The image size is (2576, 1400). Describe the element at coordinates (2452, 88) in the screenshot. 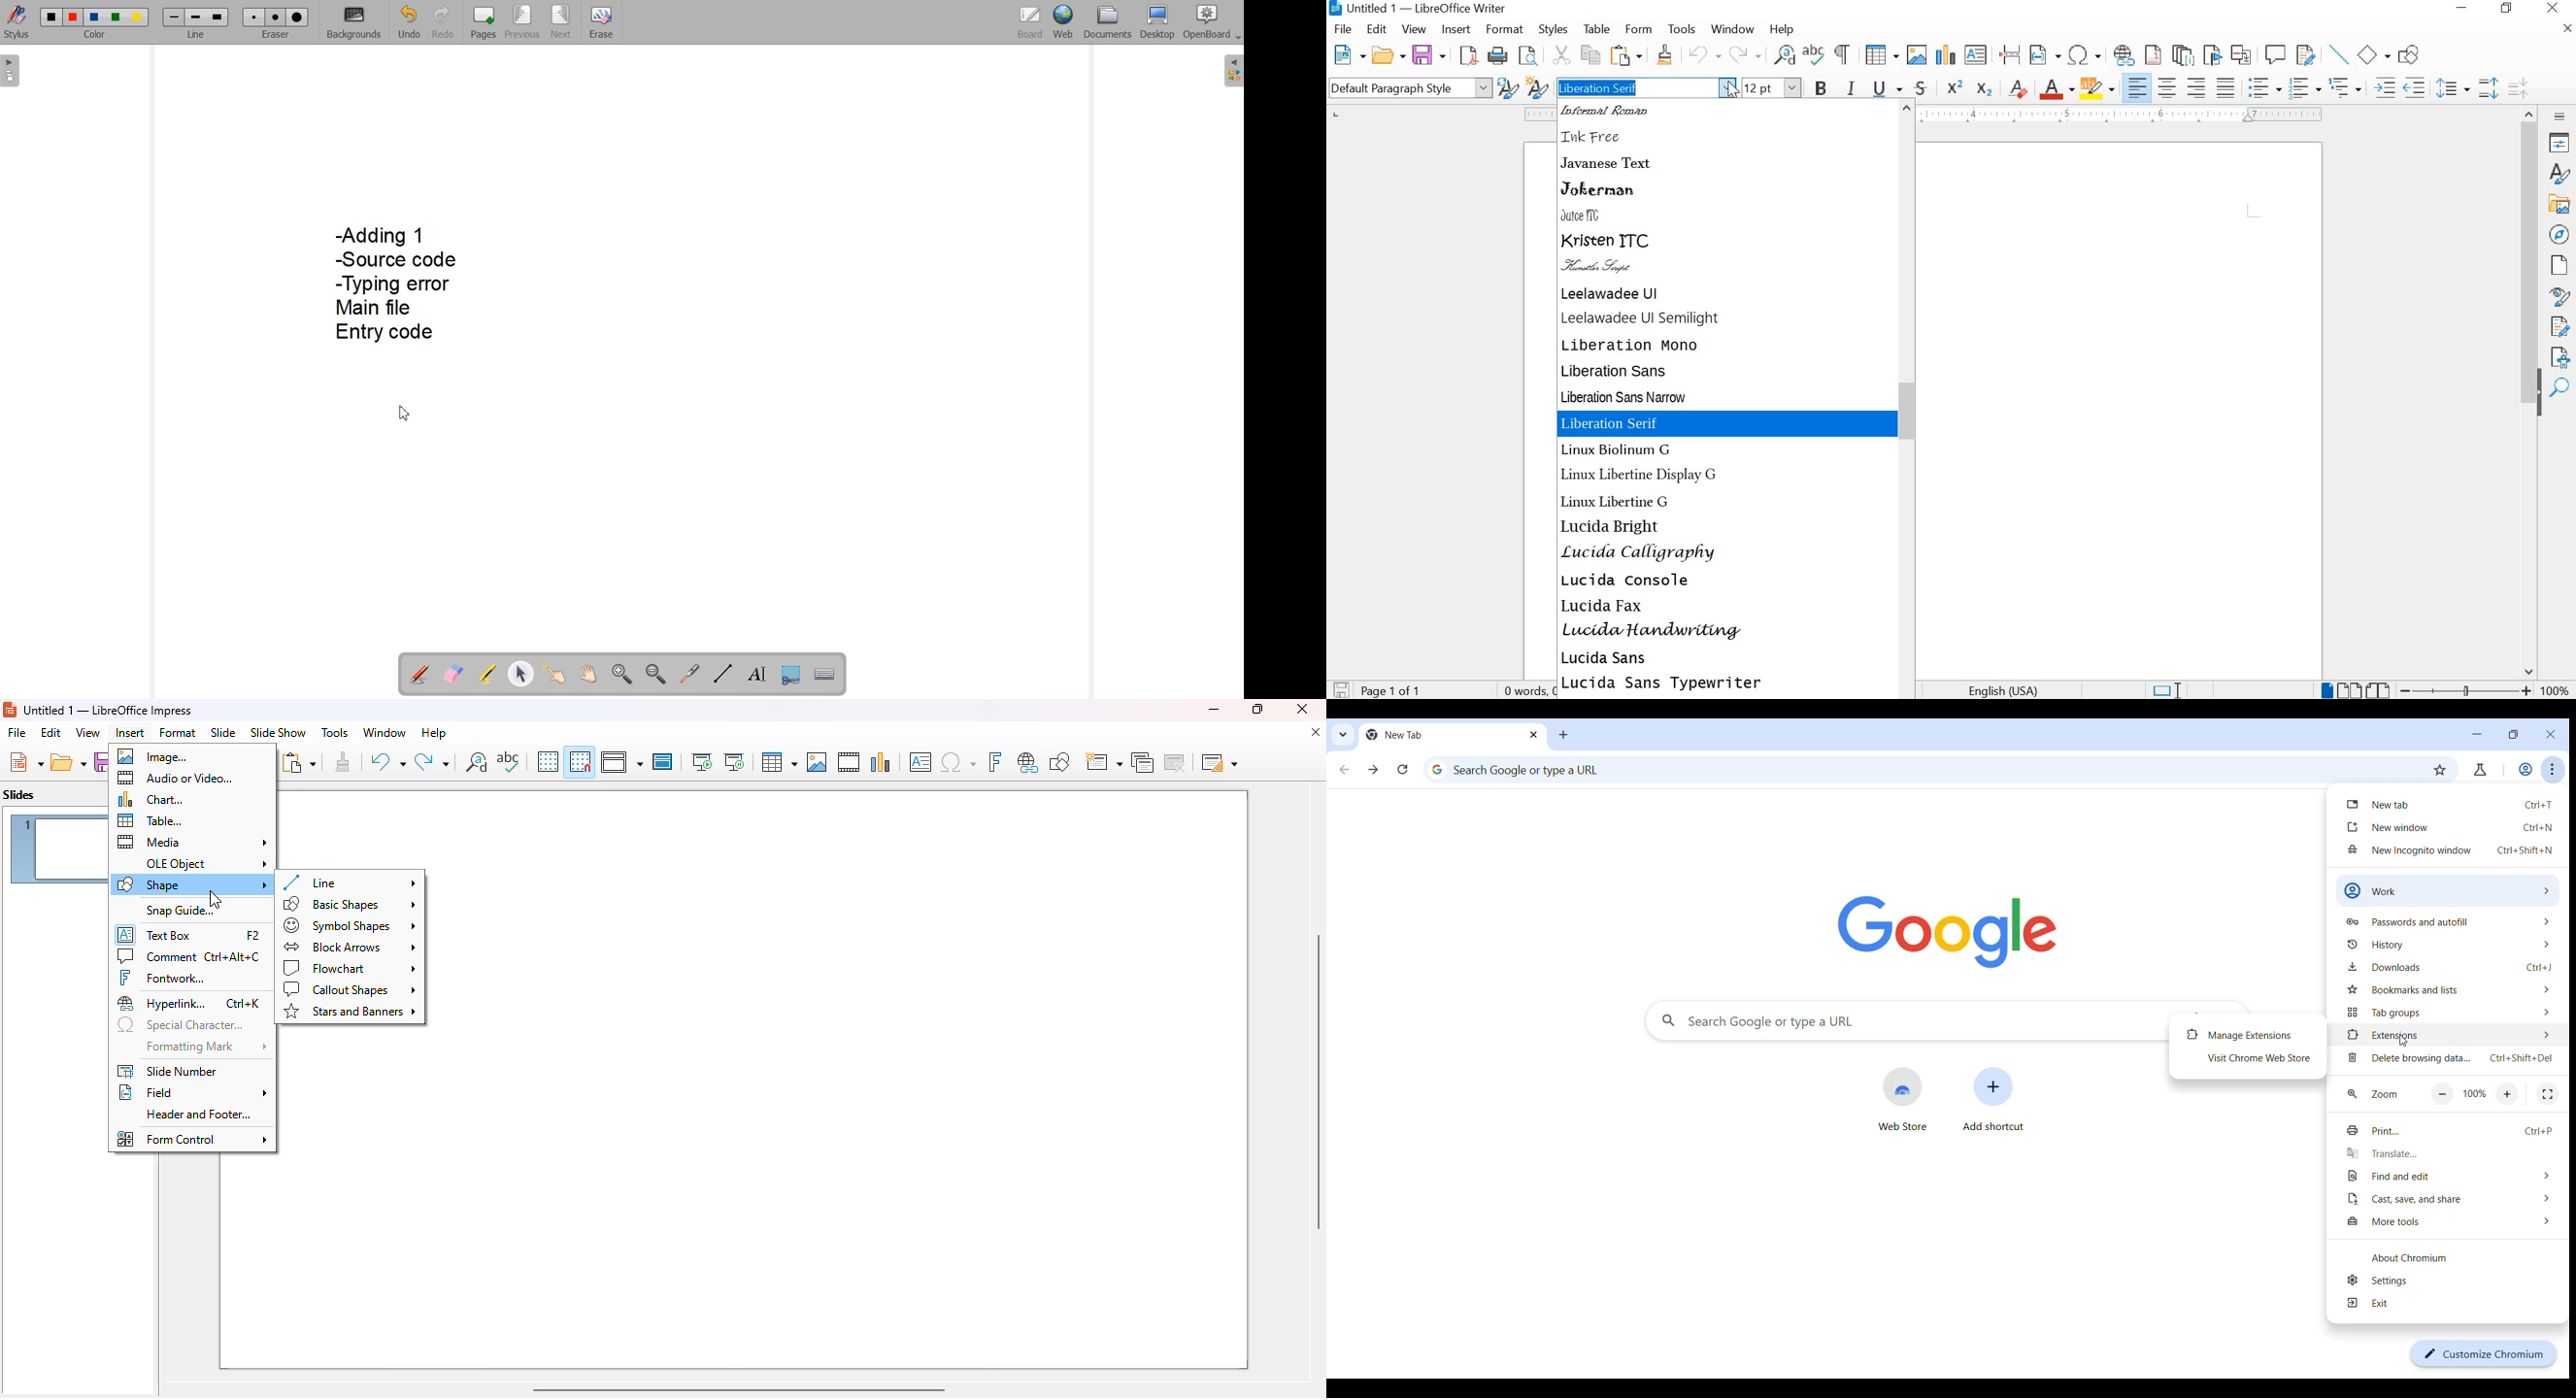

I see `SET LINE SPACING` at that location.